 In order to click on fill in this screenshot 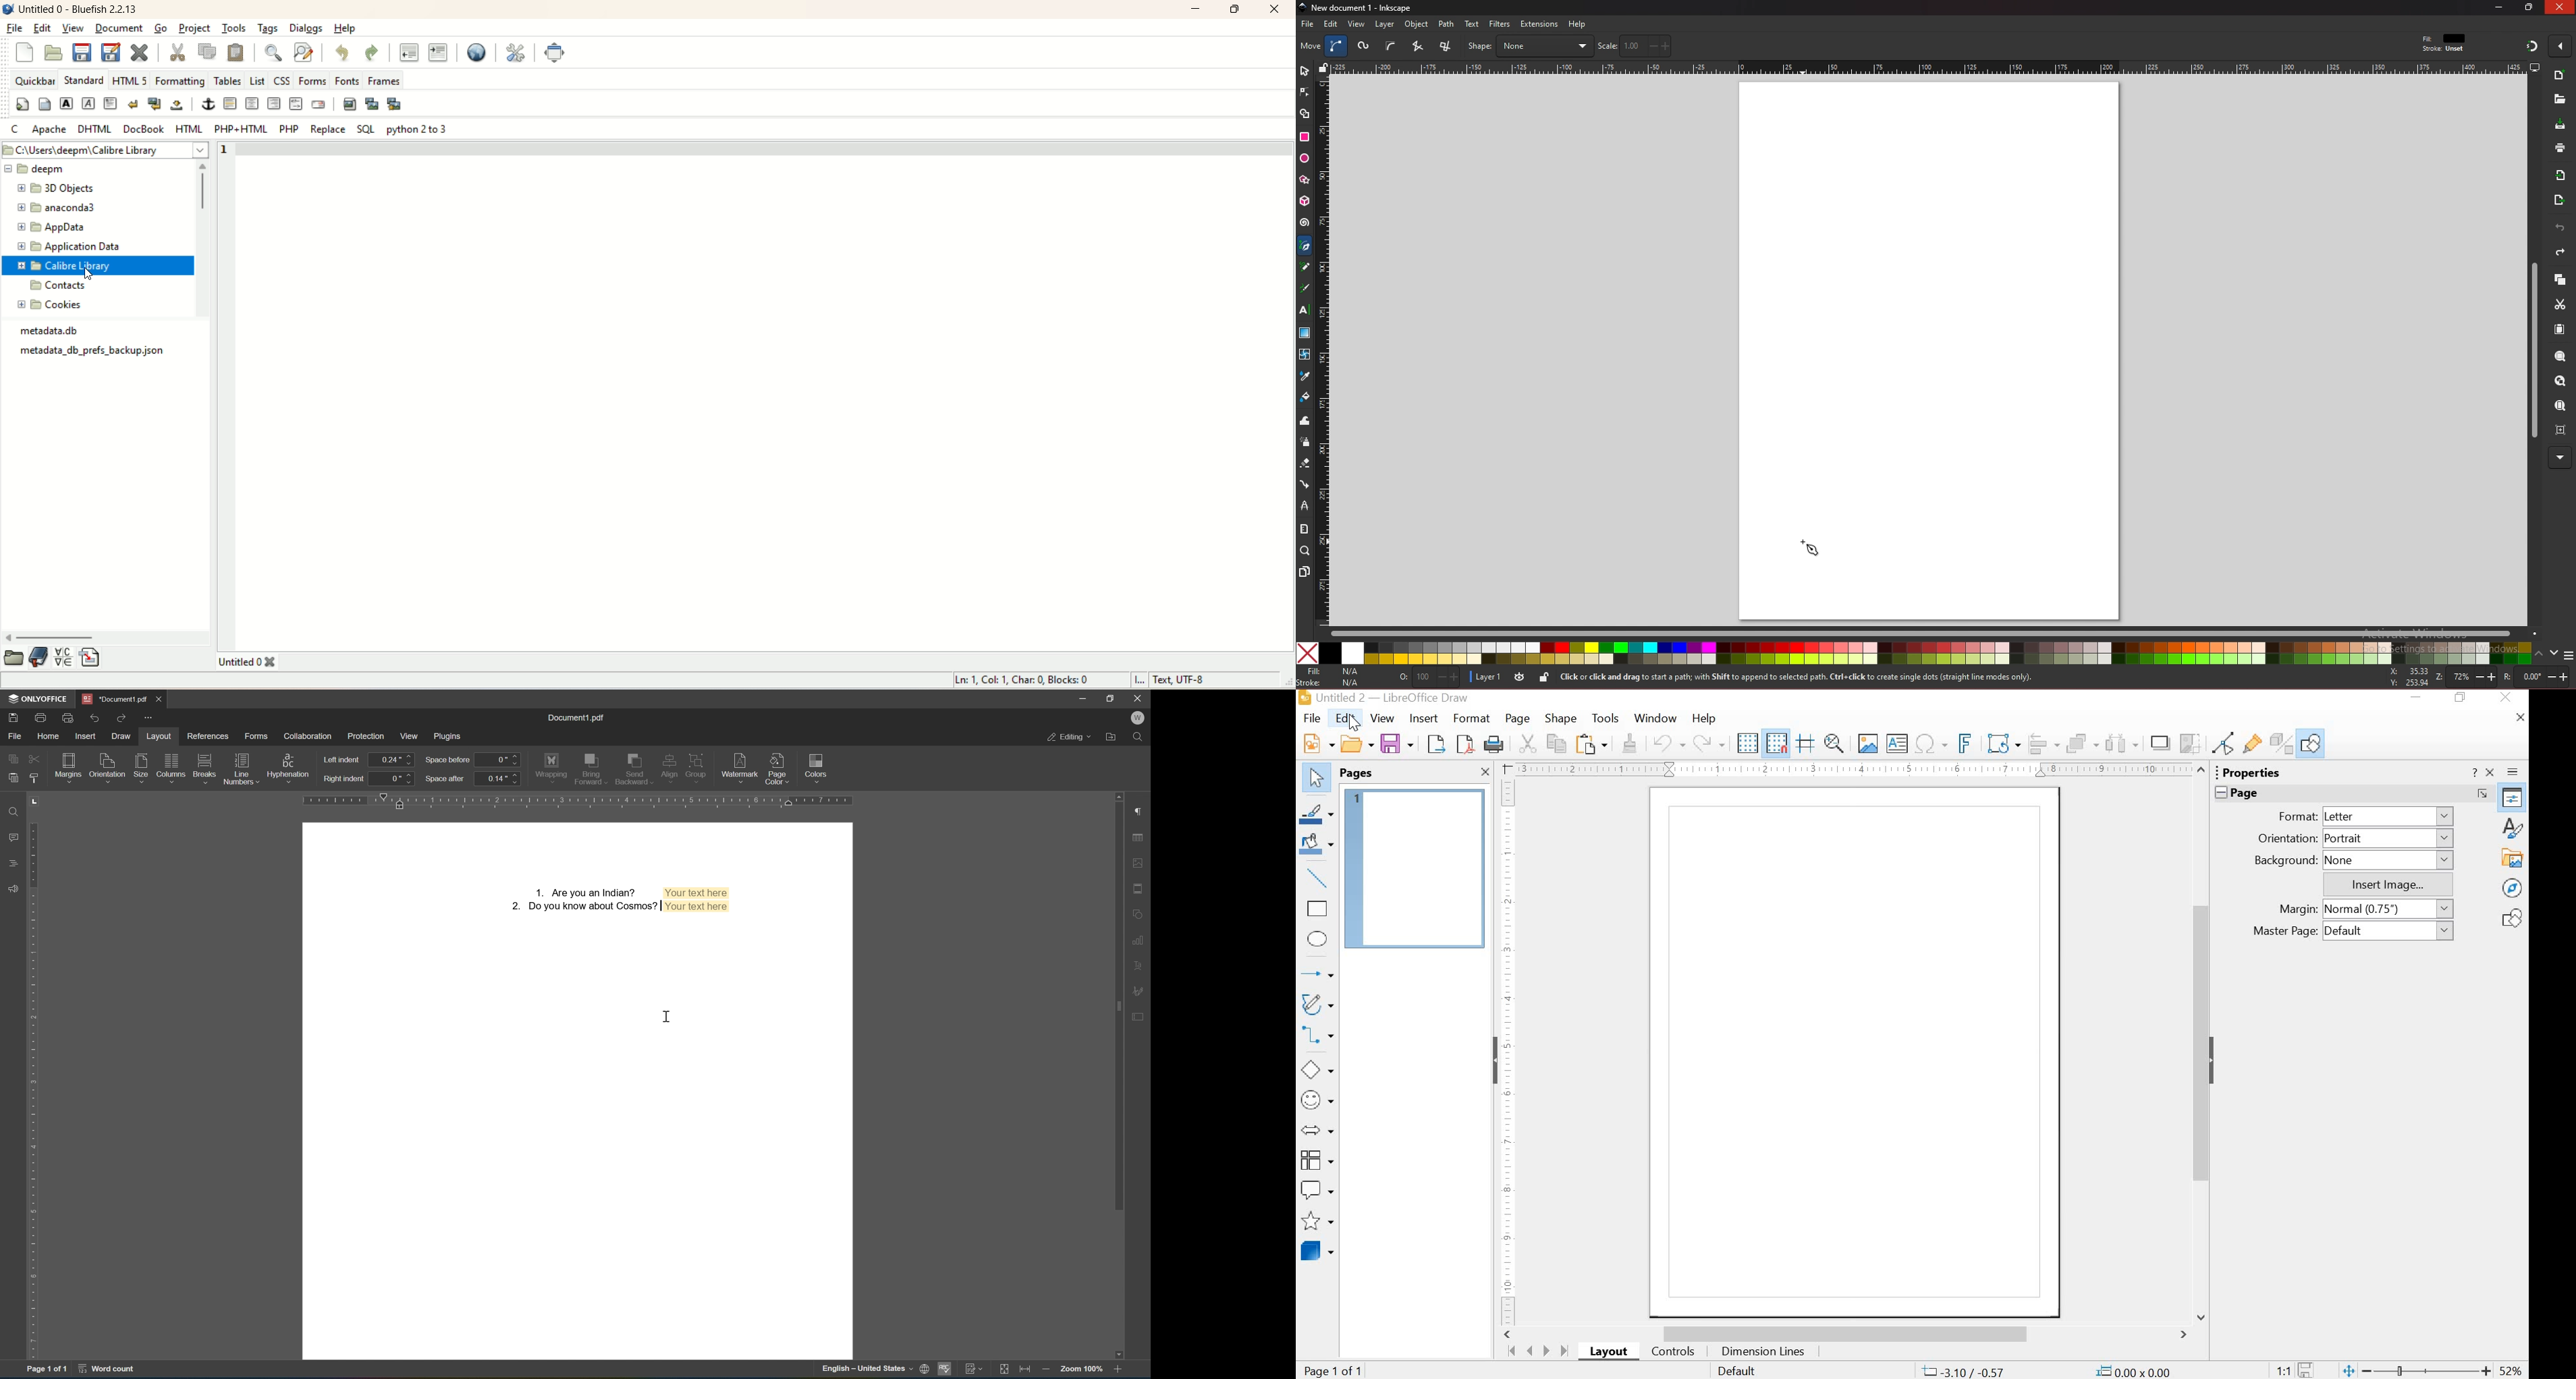, I will do `click(1332, 671)`.